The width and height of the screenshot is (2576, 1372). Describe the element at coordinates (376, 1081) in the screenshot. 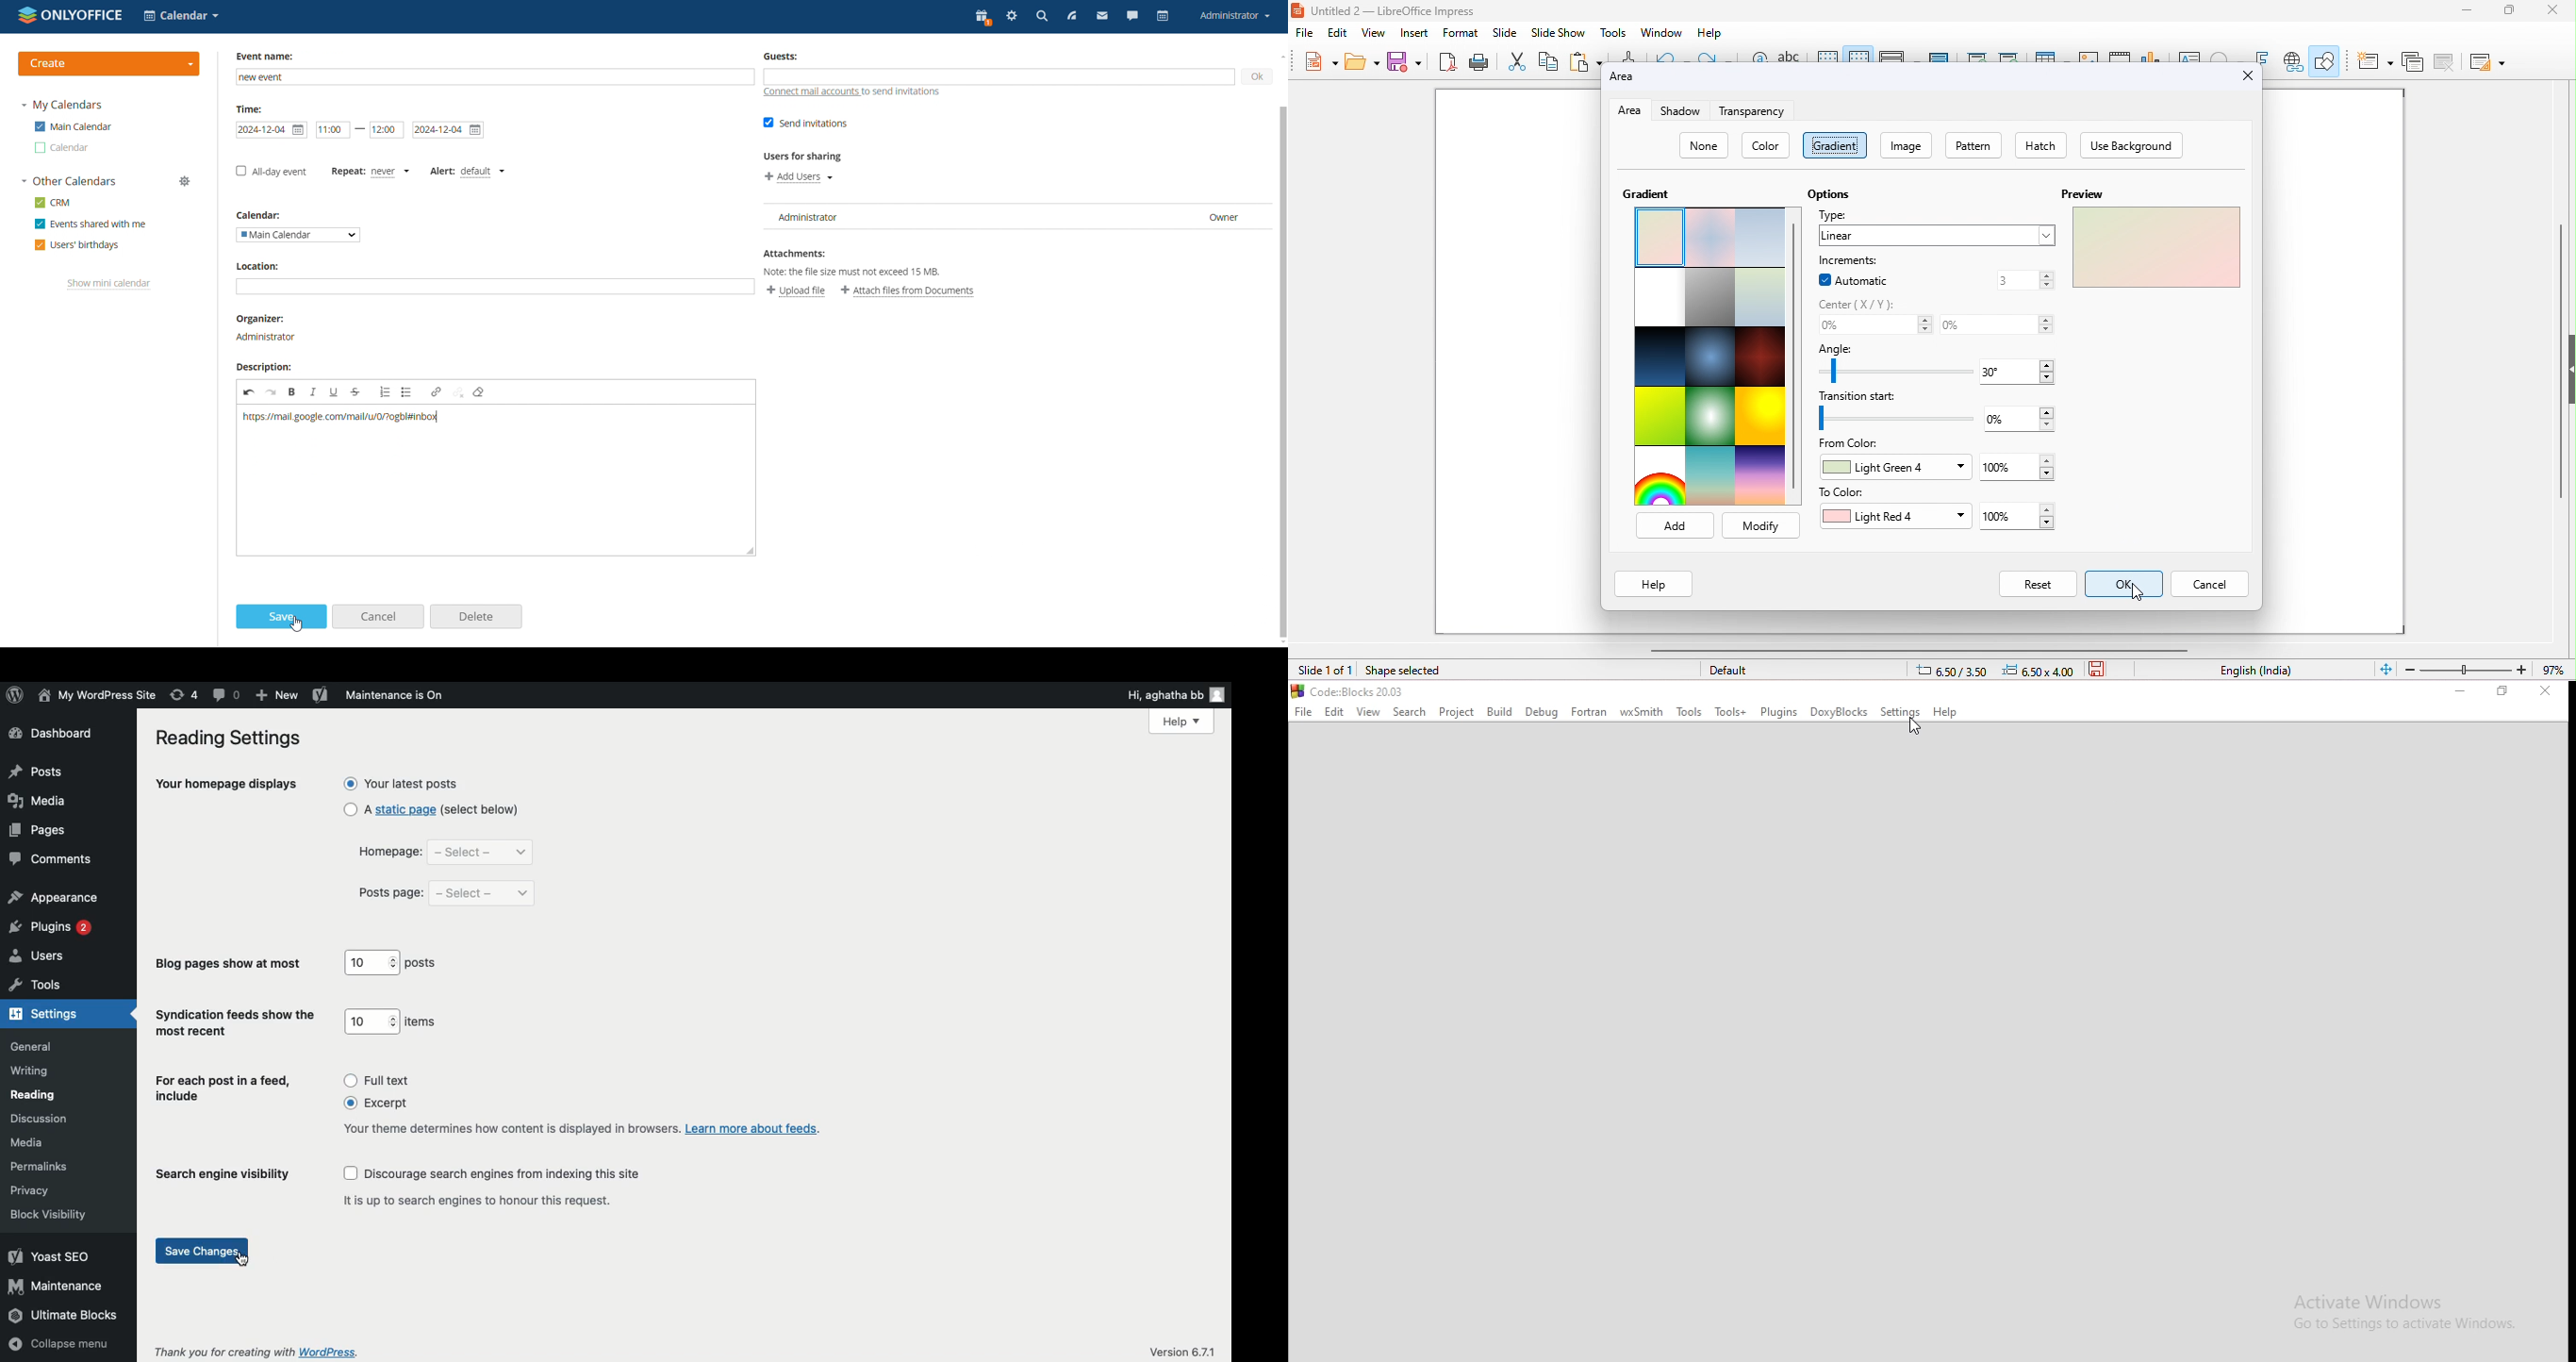

I see `full text` at that location.